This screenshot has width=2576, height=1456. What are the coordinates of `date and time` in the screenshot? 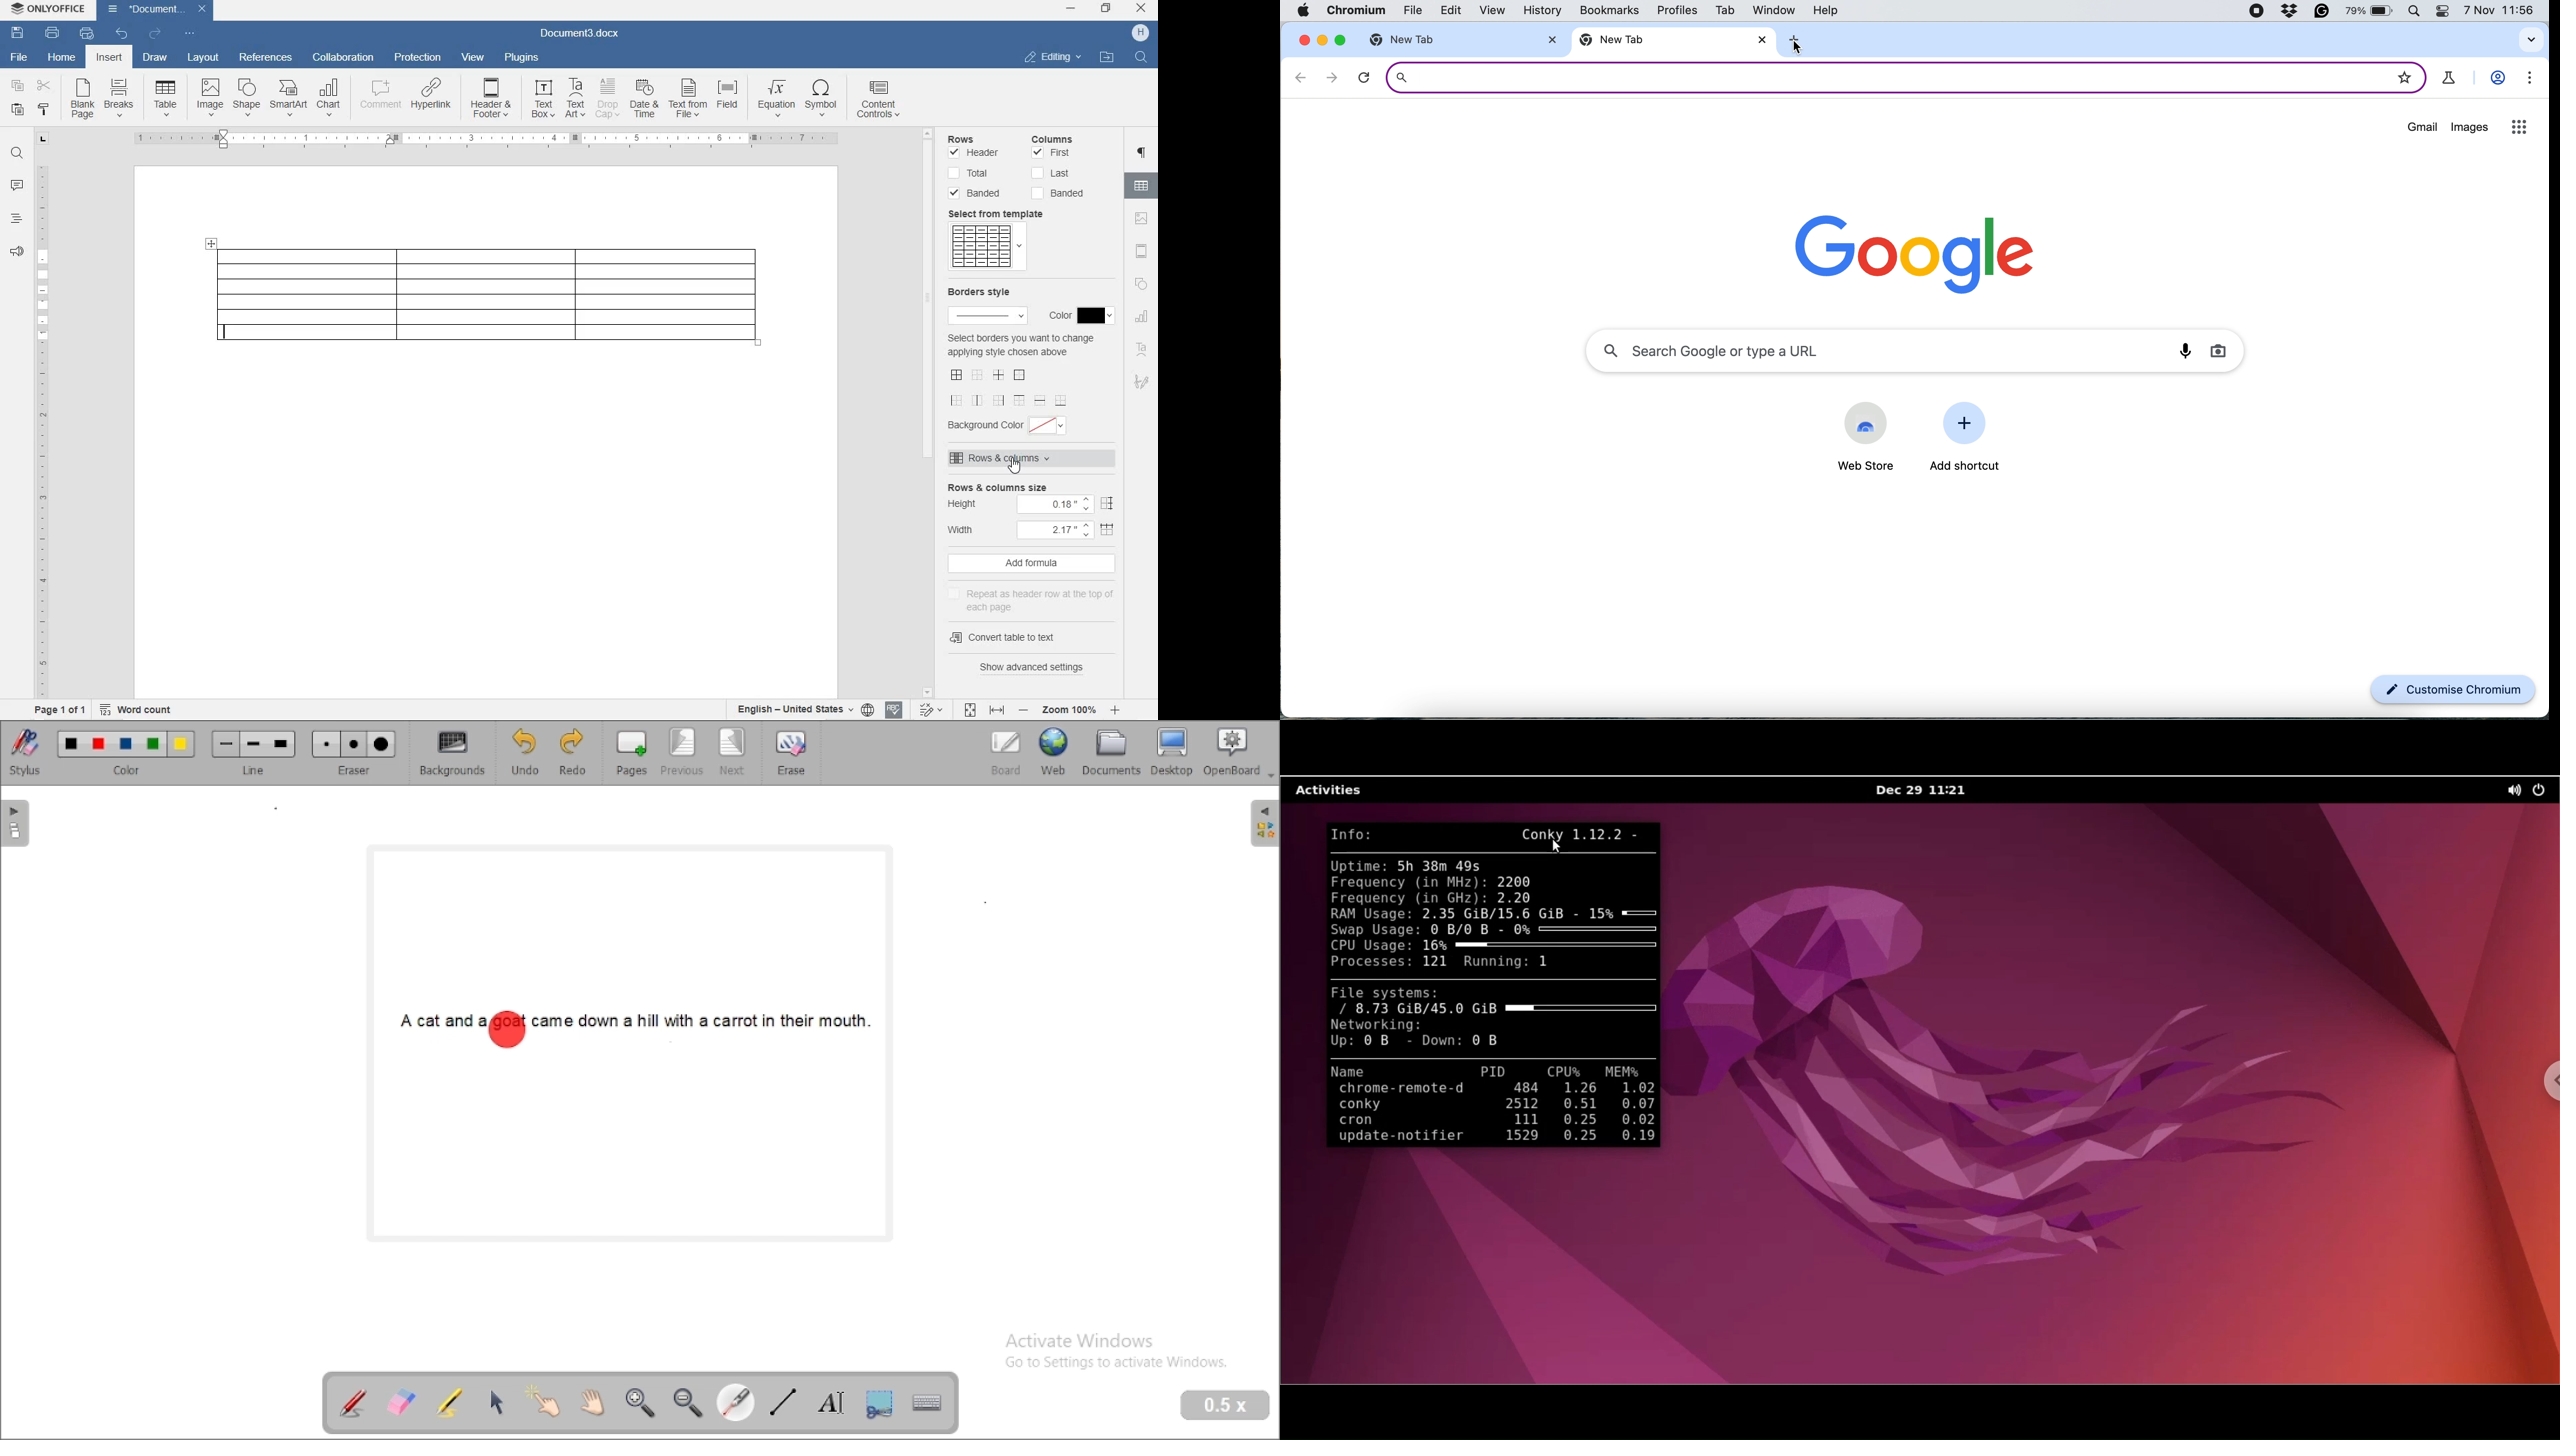 It's located at (2500, 11).